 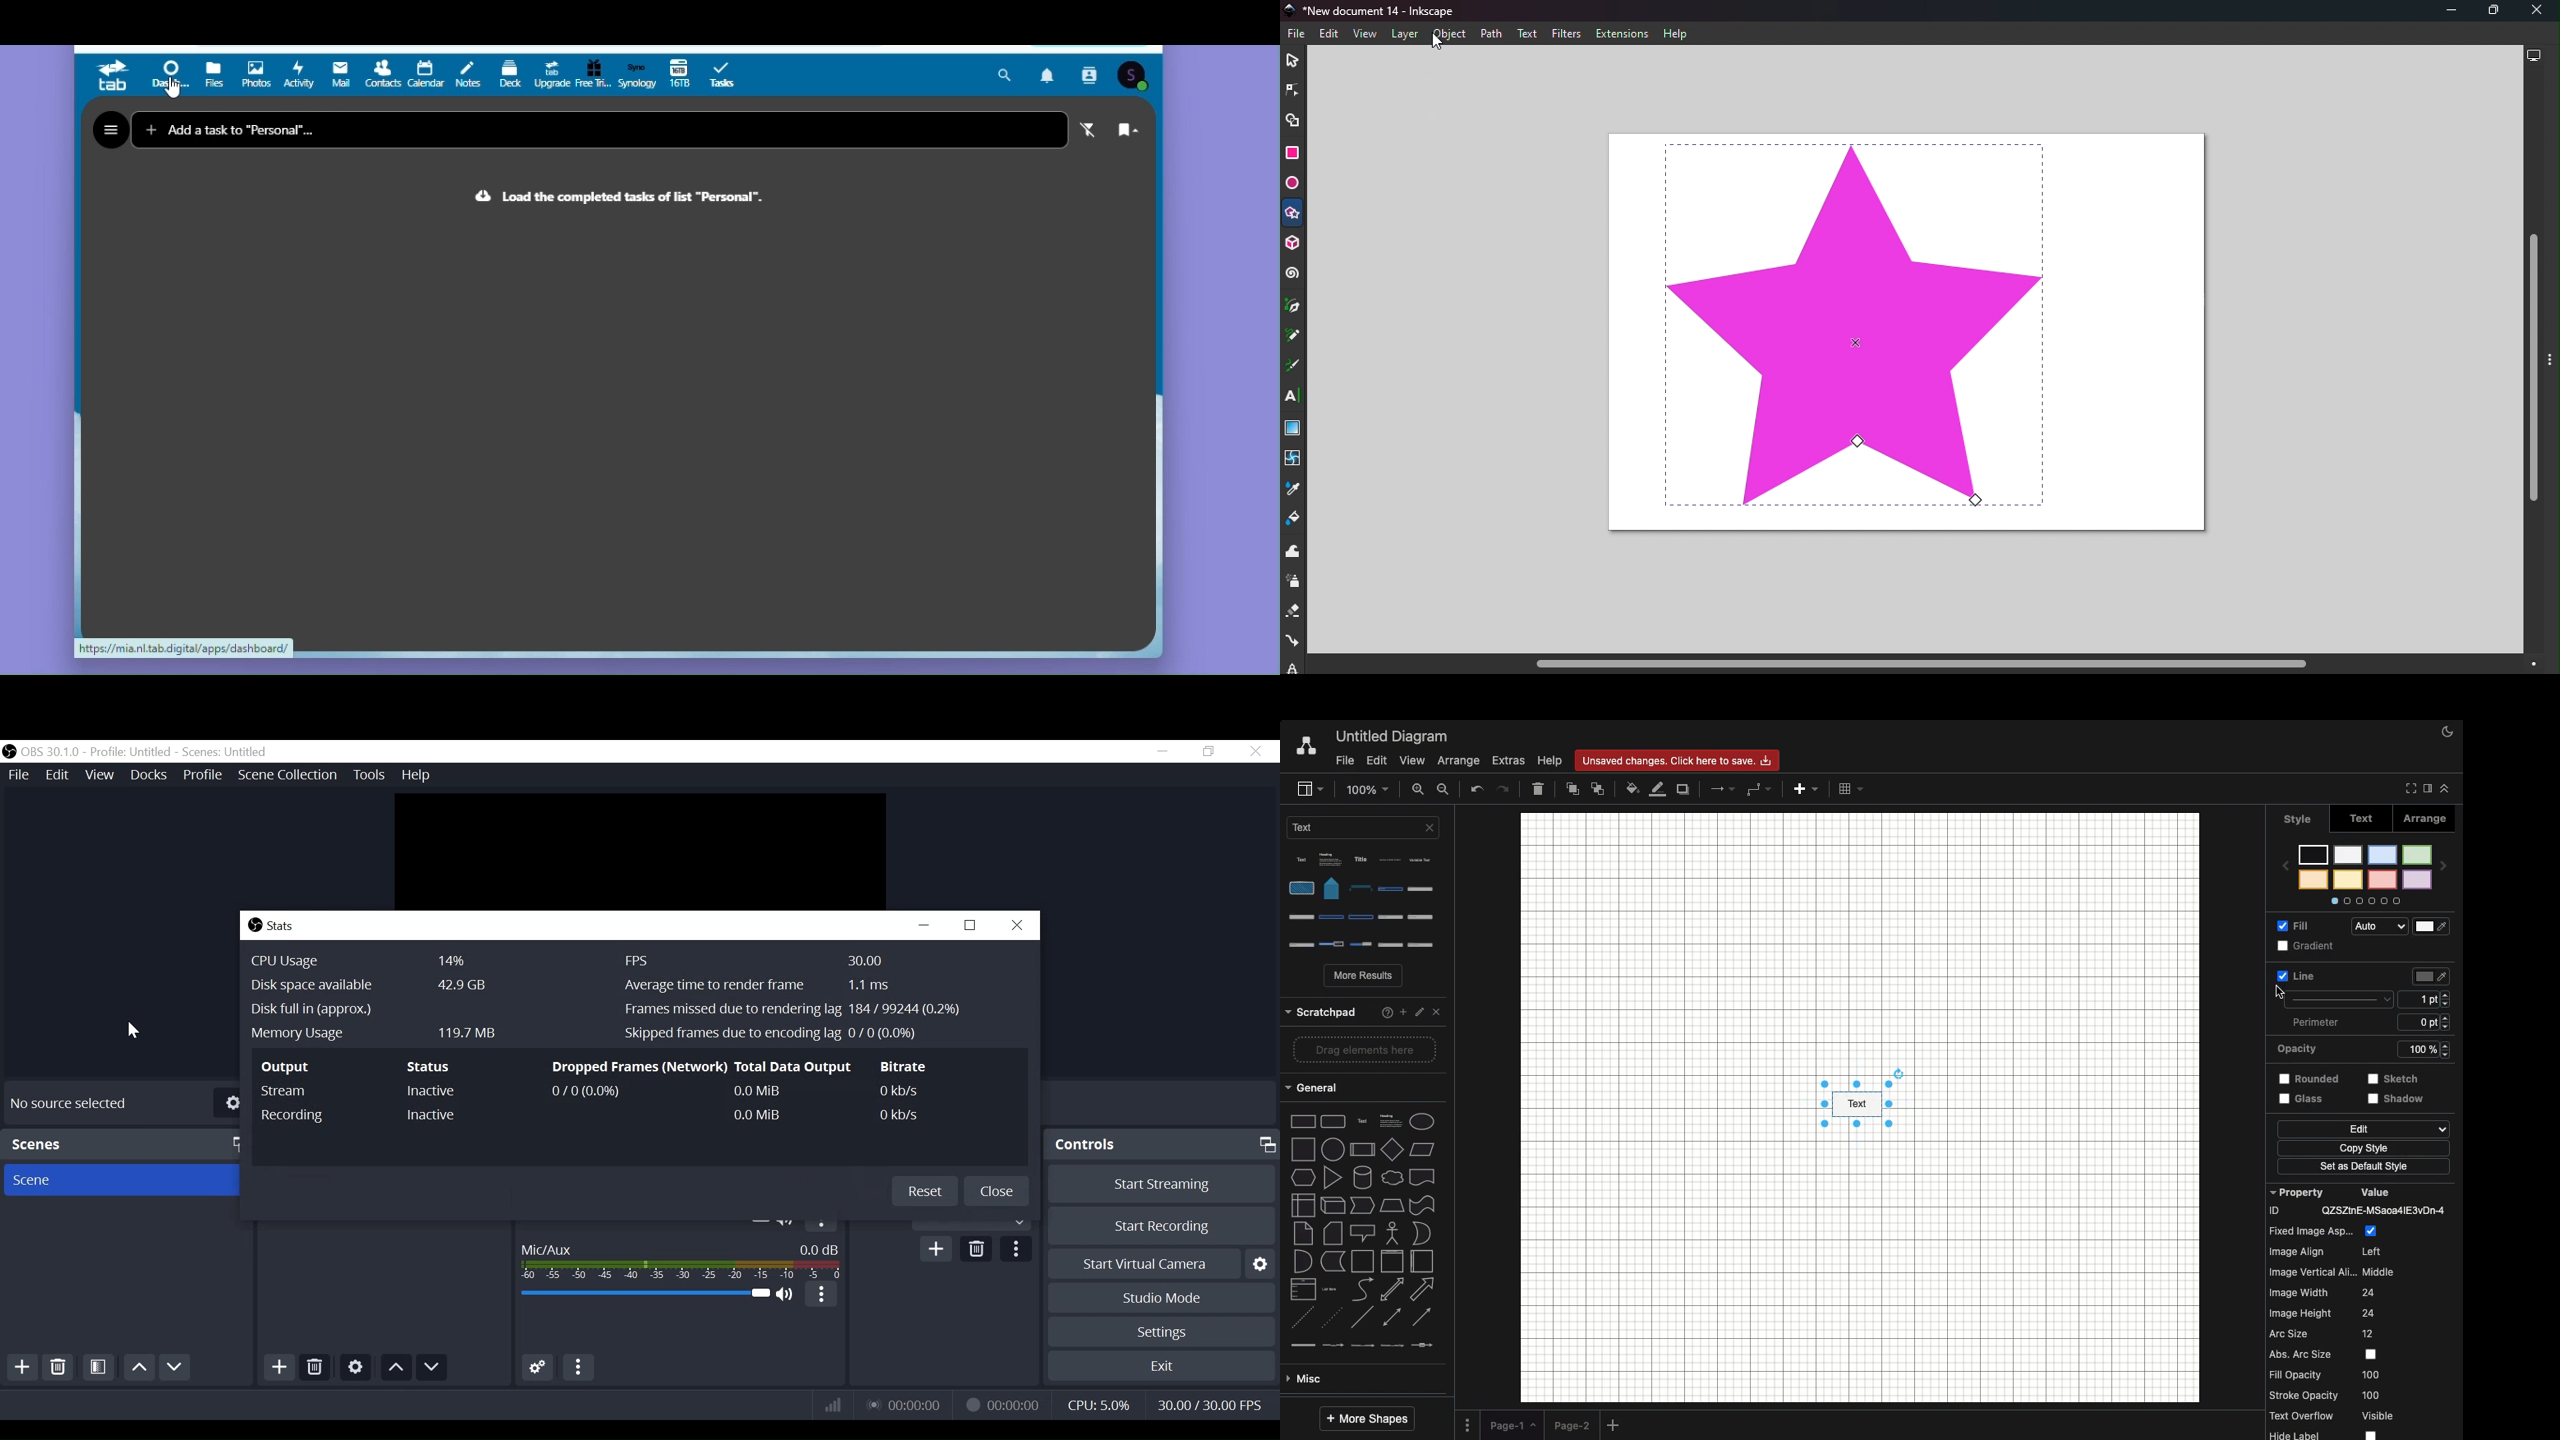 I want to click on Start Virtual Camera, so click(x=1160, y=1266).